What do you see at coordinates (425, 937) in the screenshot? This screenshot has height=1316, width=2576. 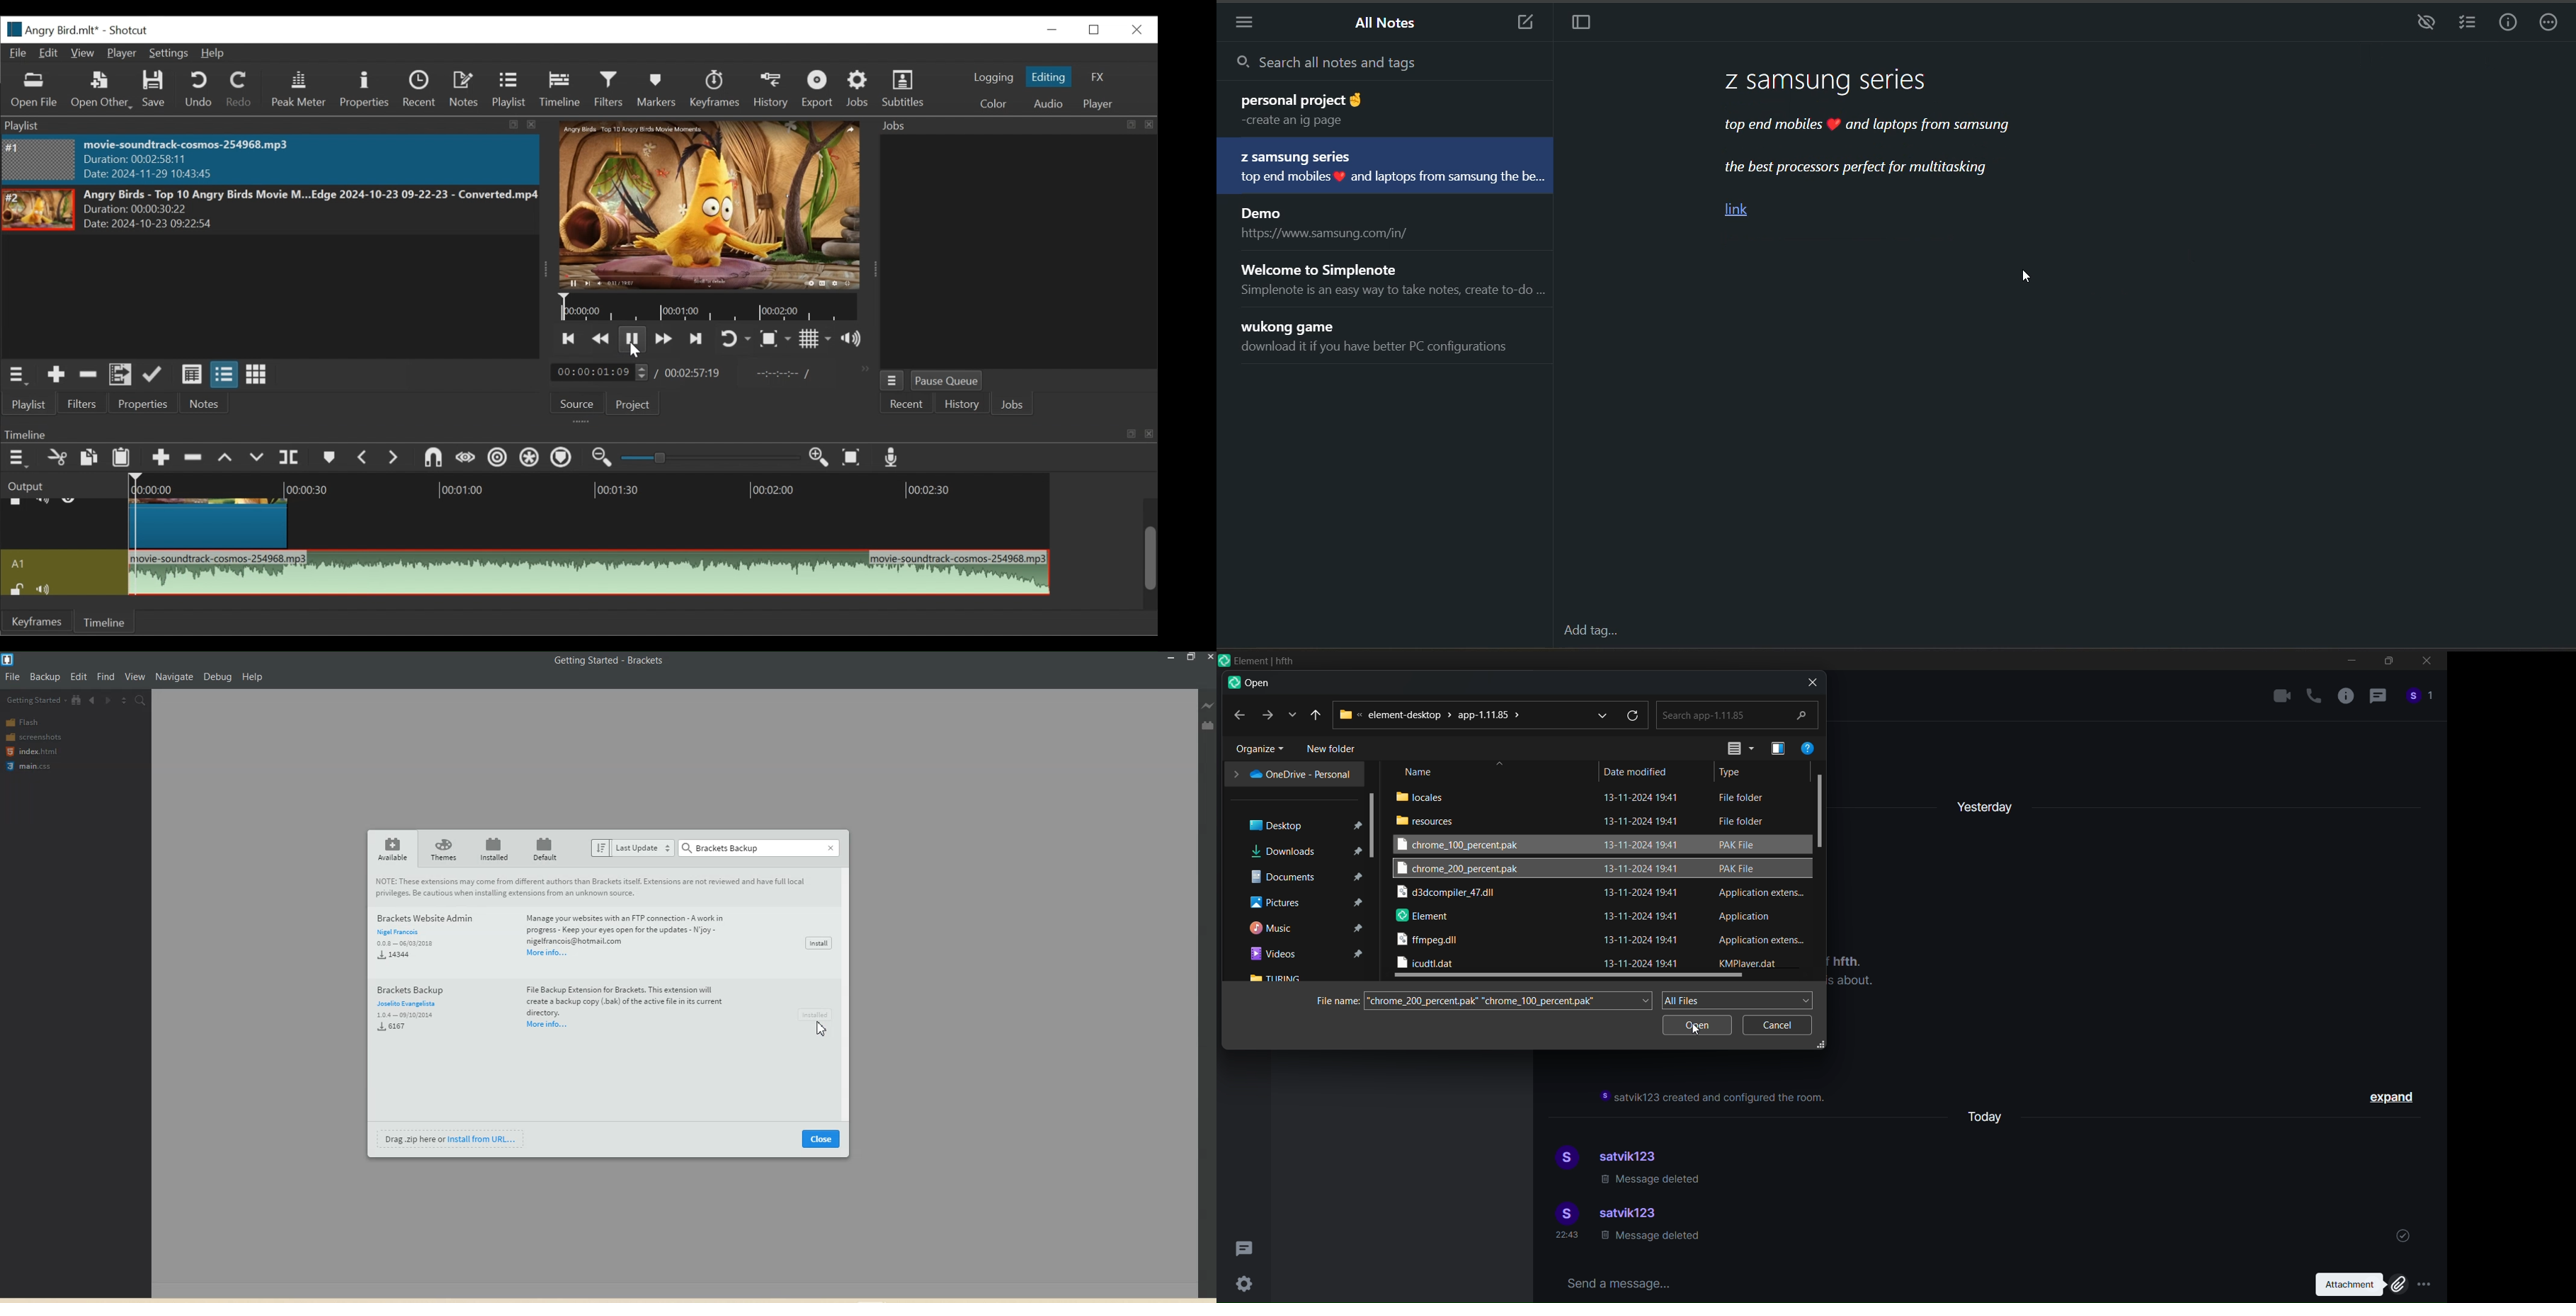 I see `Brackets Website Admin Nigel Francois 0.0.8 - 06/03/2018 14344` at bounding box center [425, 937].